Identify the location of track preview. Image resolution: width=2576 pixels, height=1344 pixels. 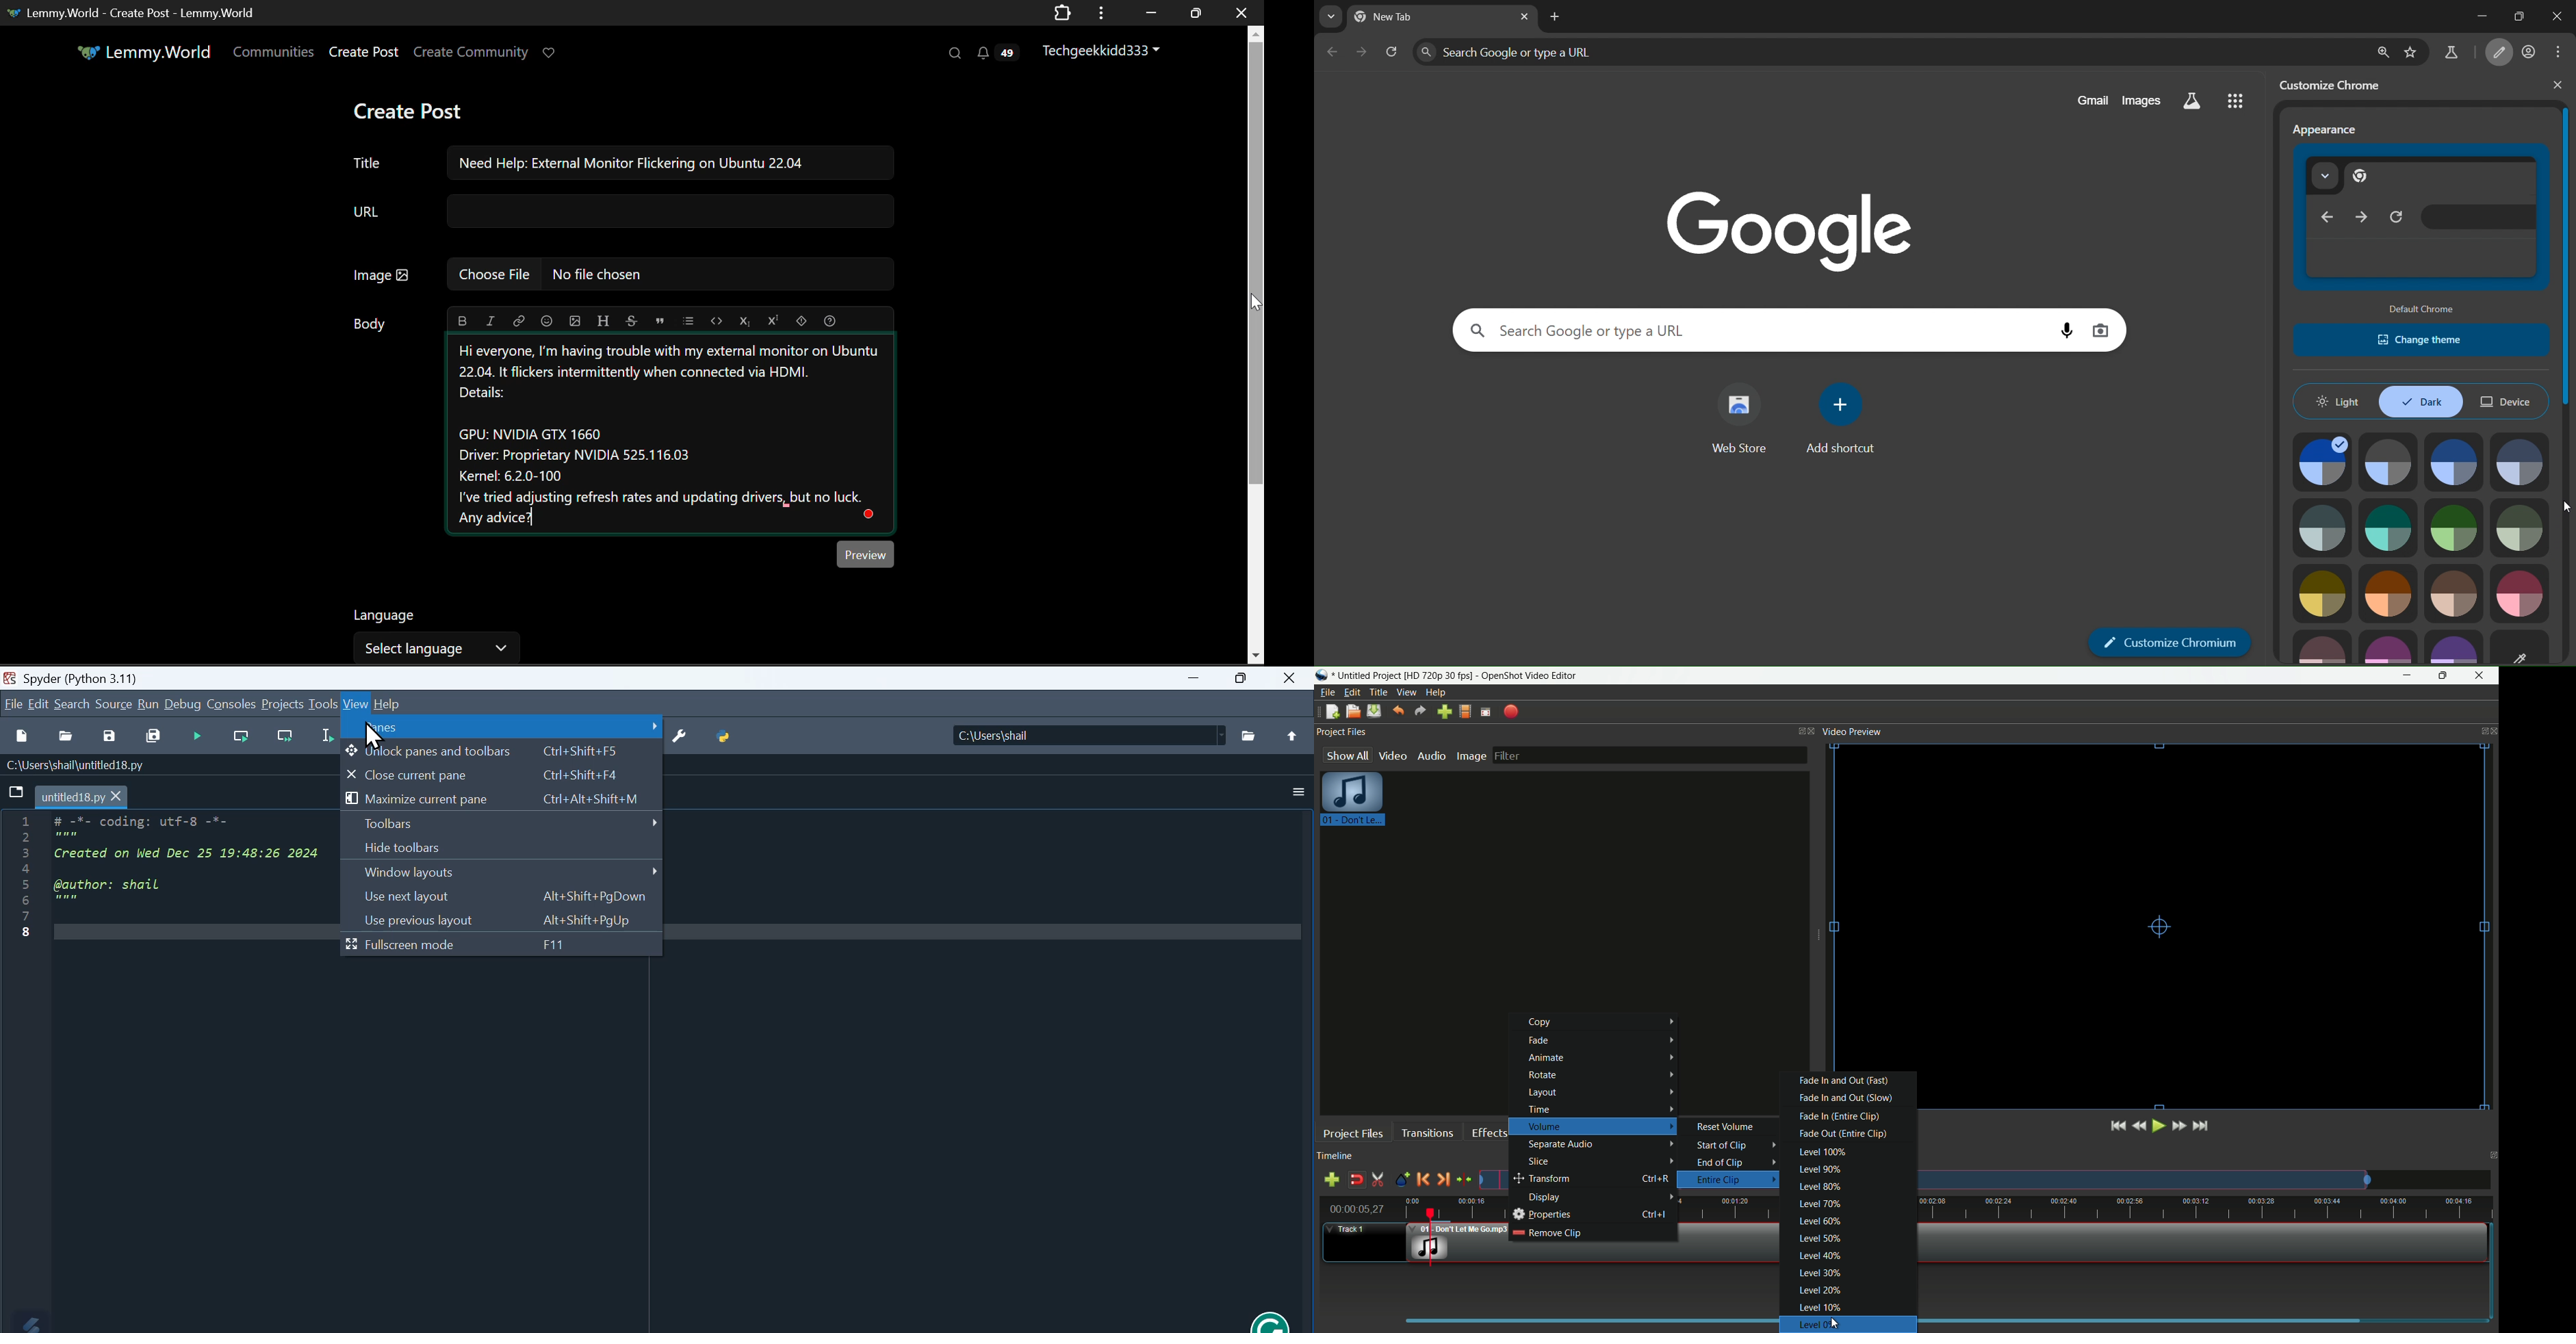
(2144, 1179).